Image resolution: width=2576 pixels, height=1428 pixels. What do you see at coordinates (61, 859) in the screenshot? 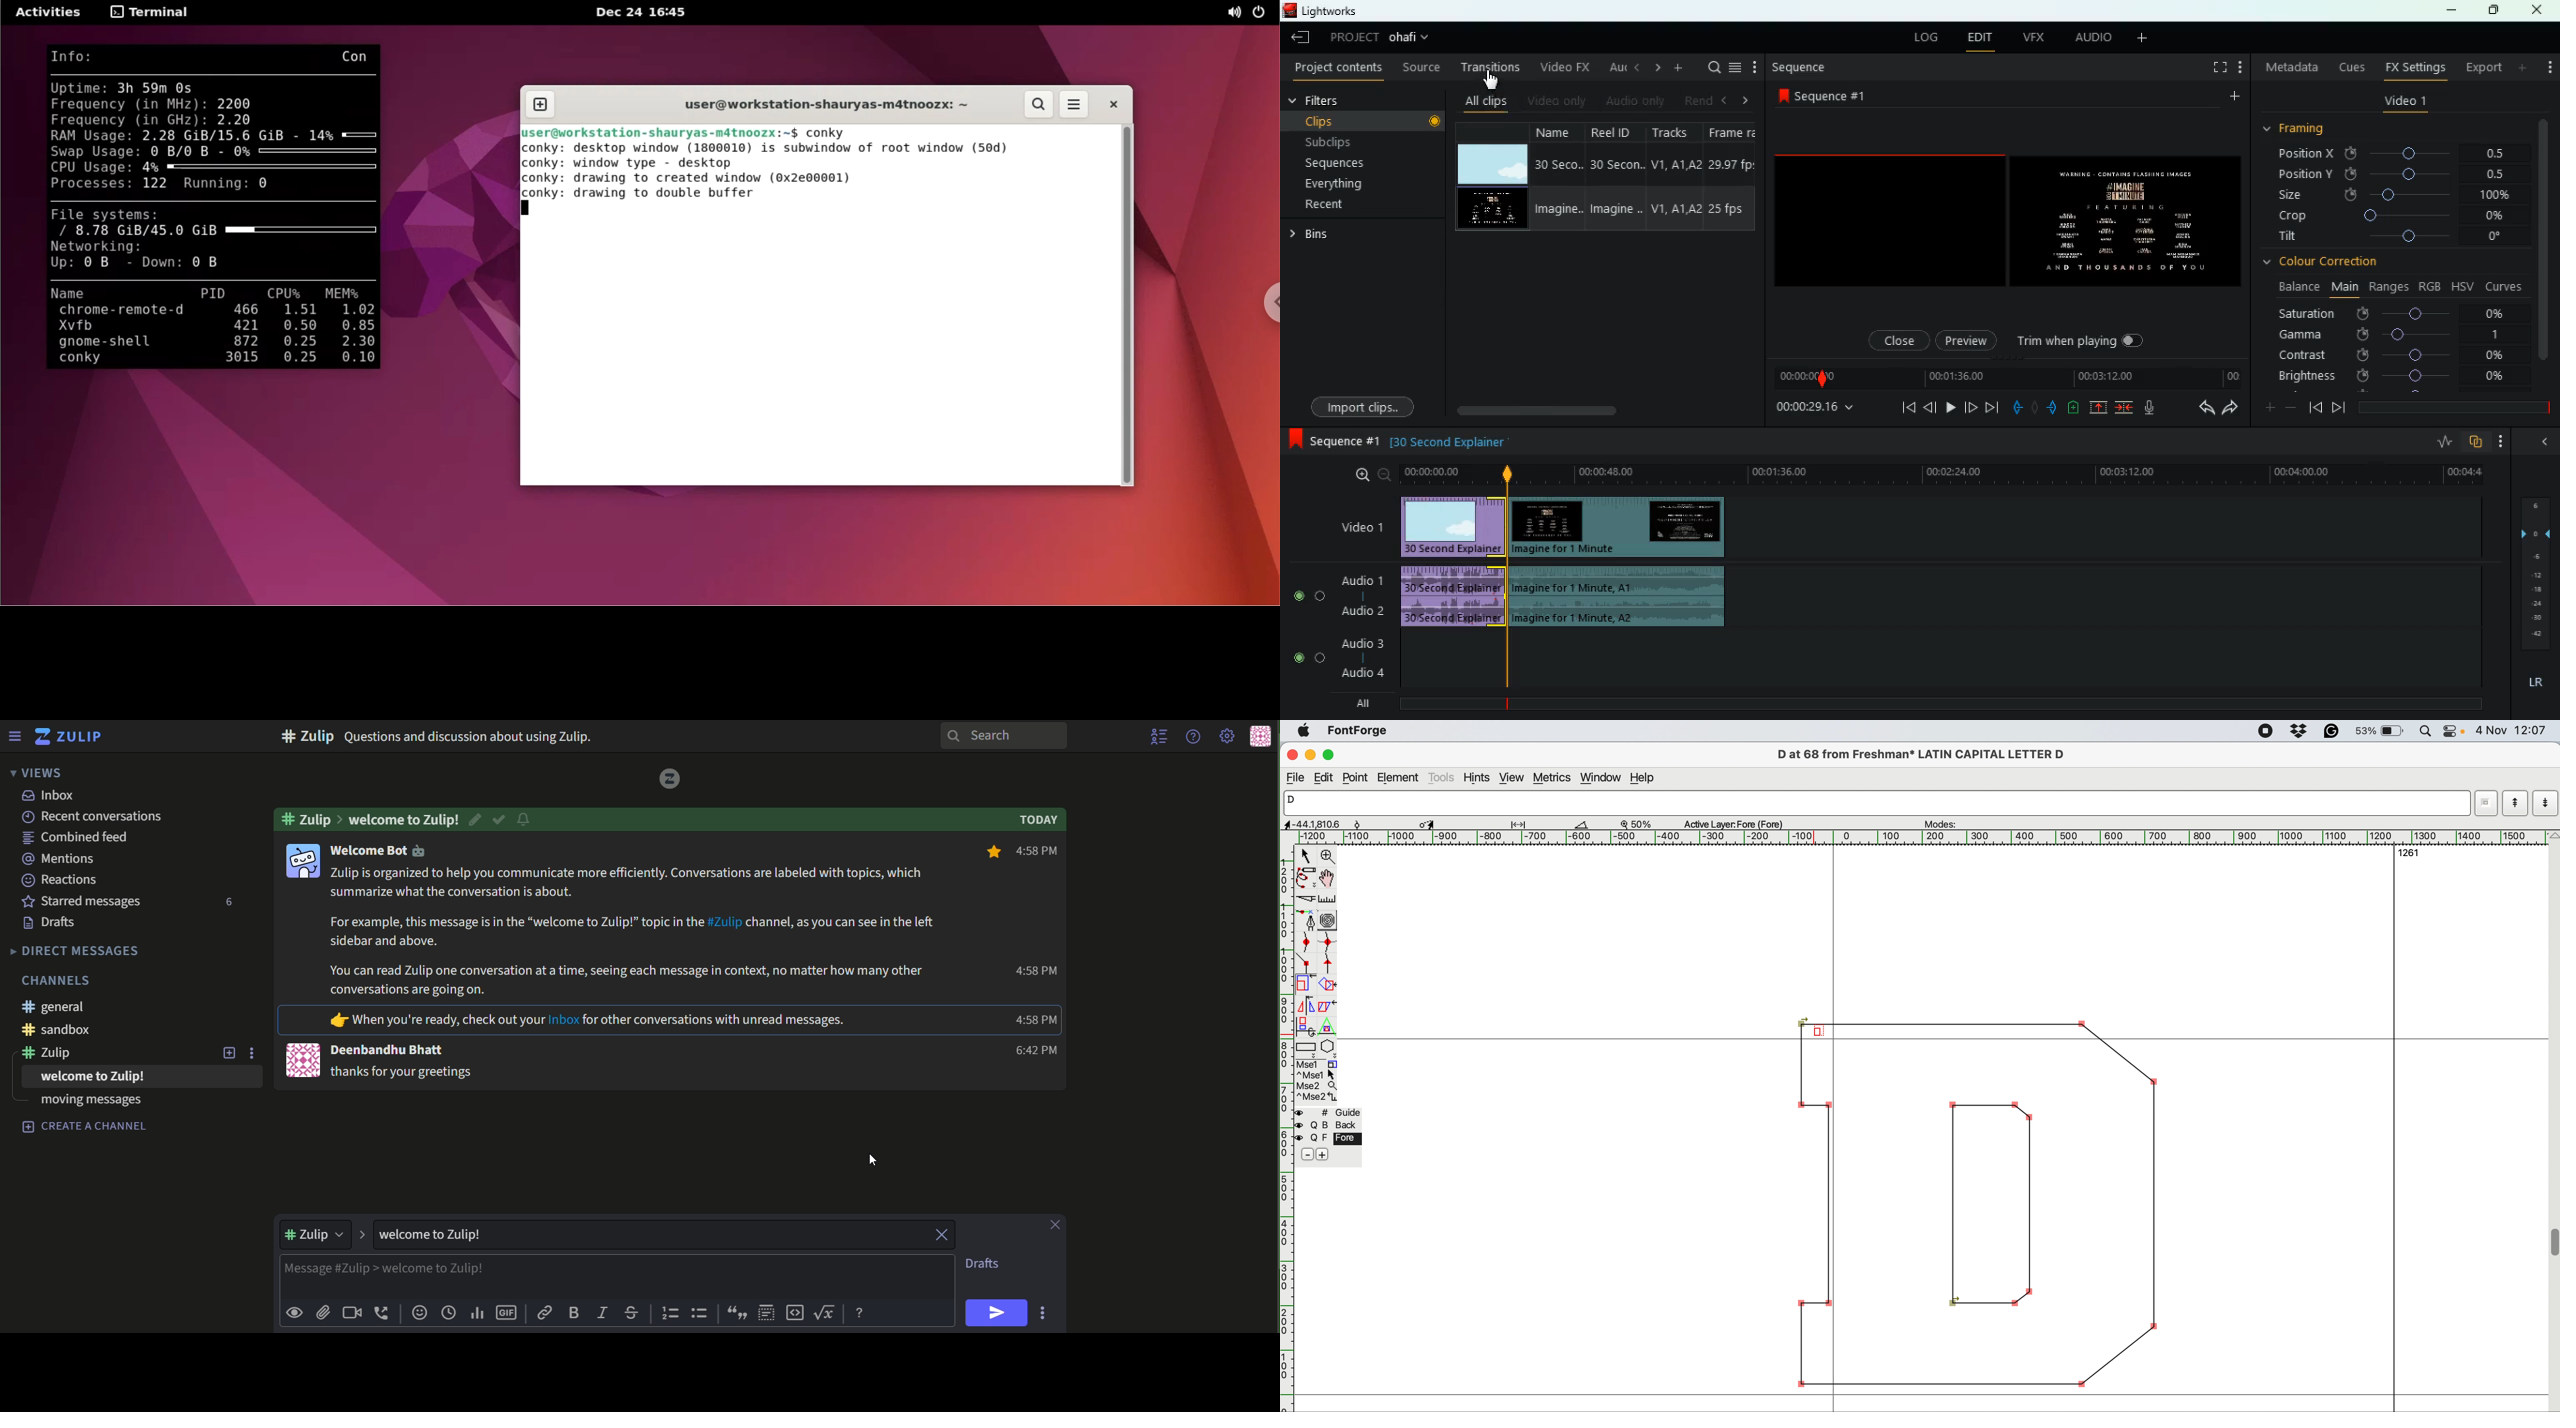
I see `text` at bounding box center [61, 859].